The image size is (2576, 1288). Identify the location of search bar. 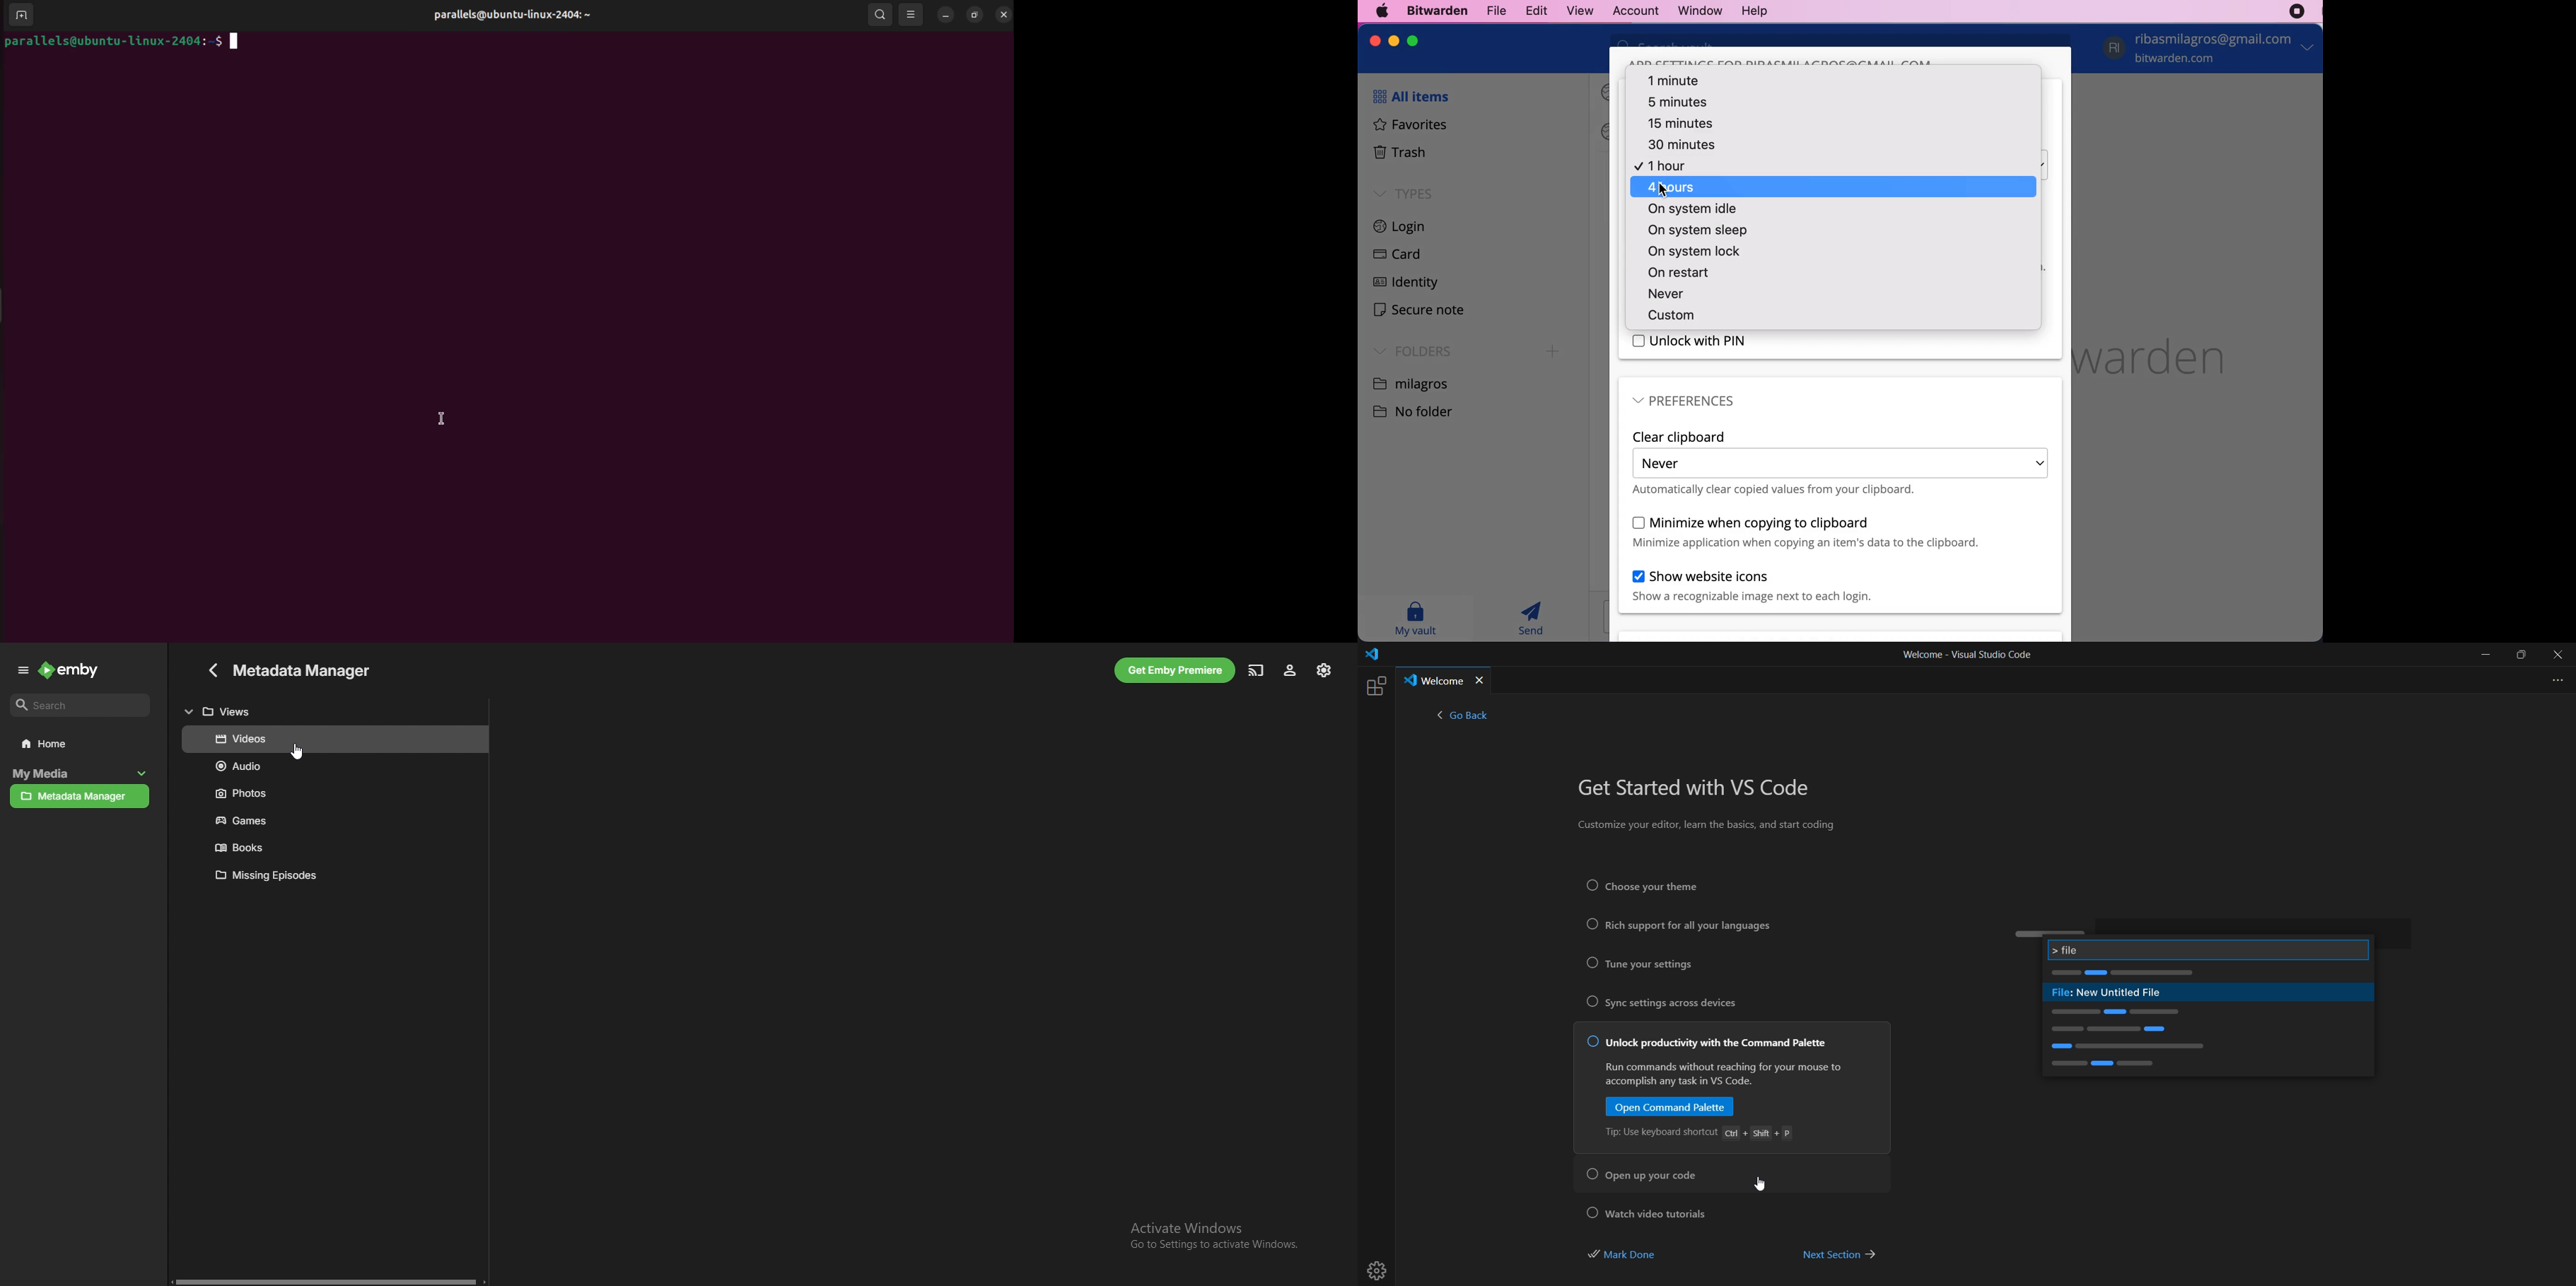
(81, 706).